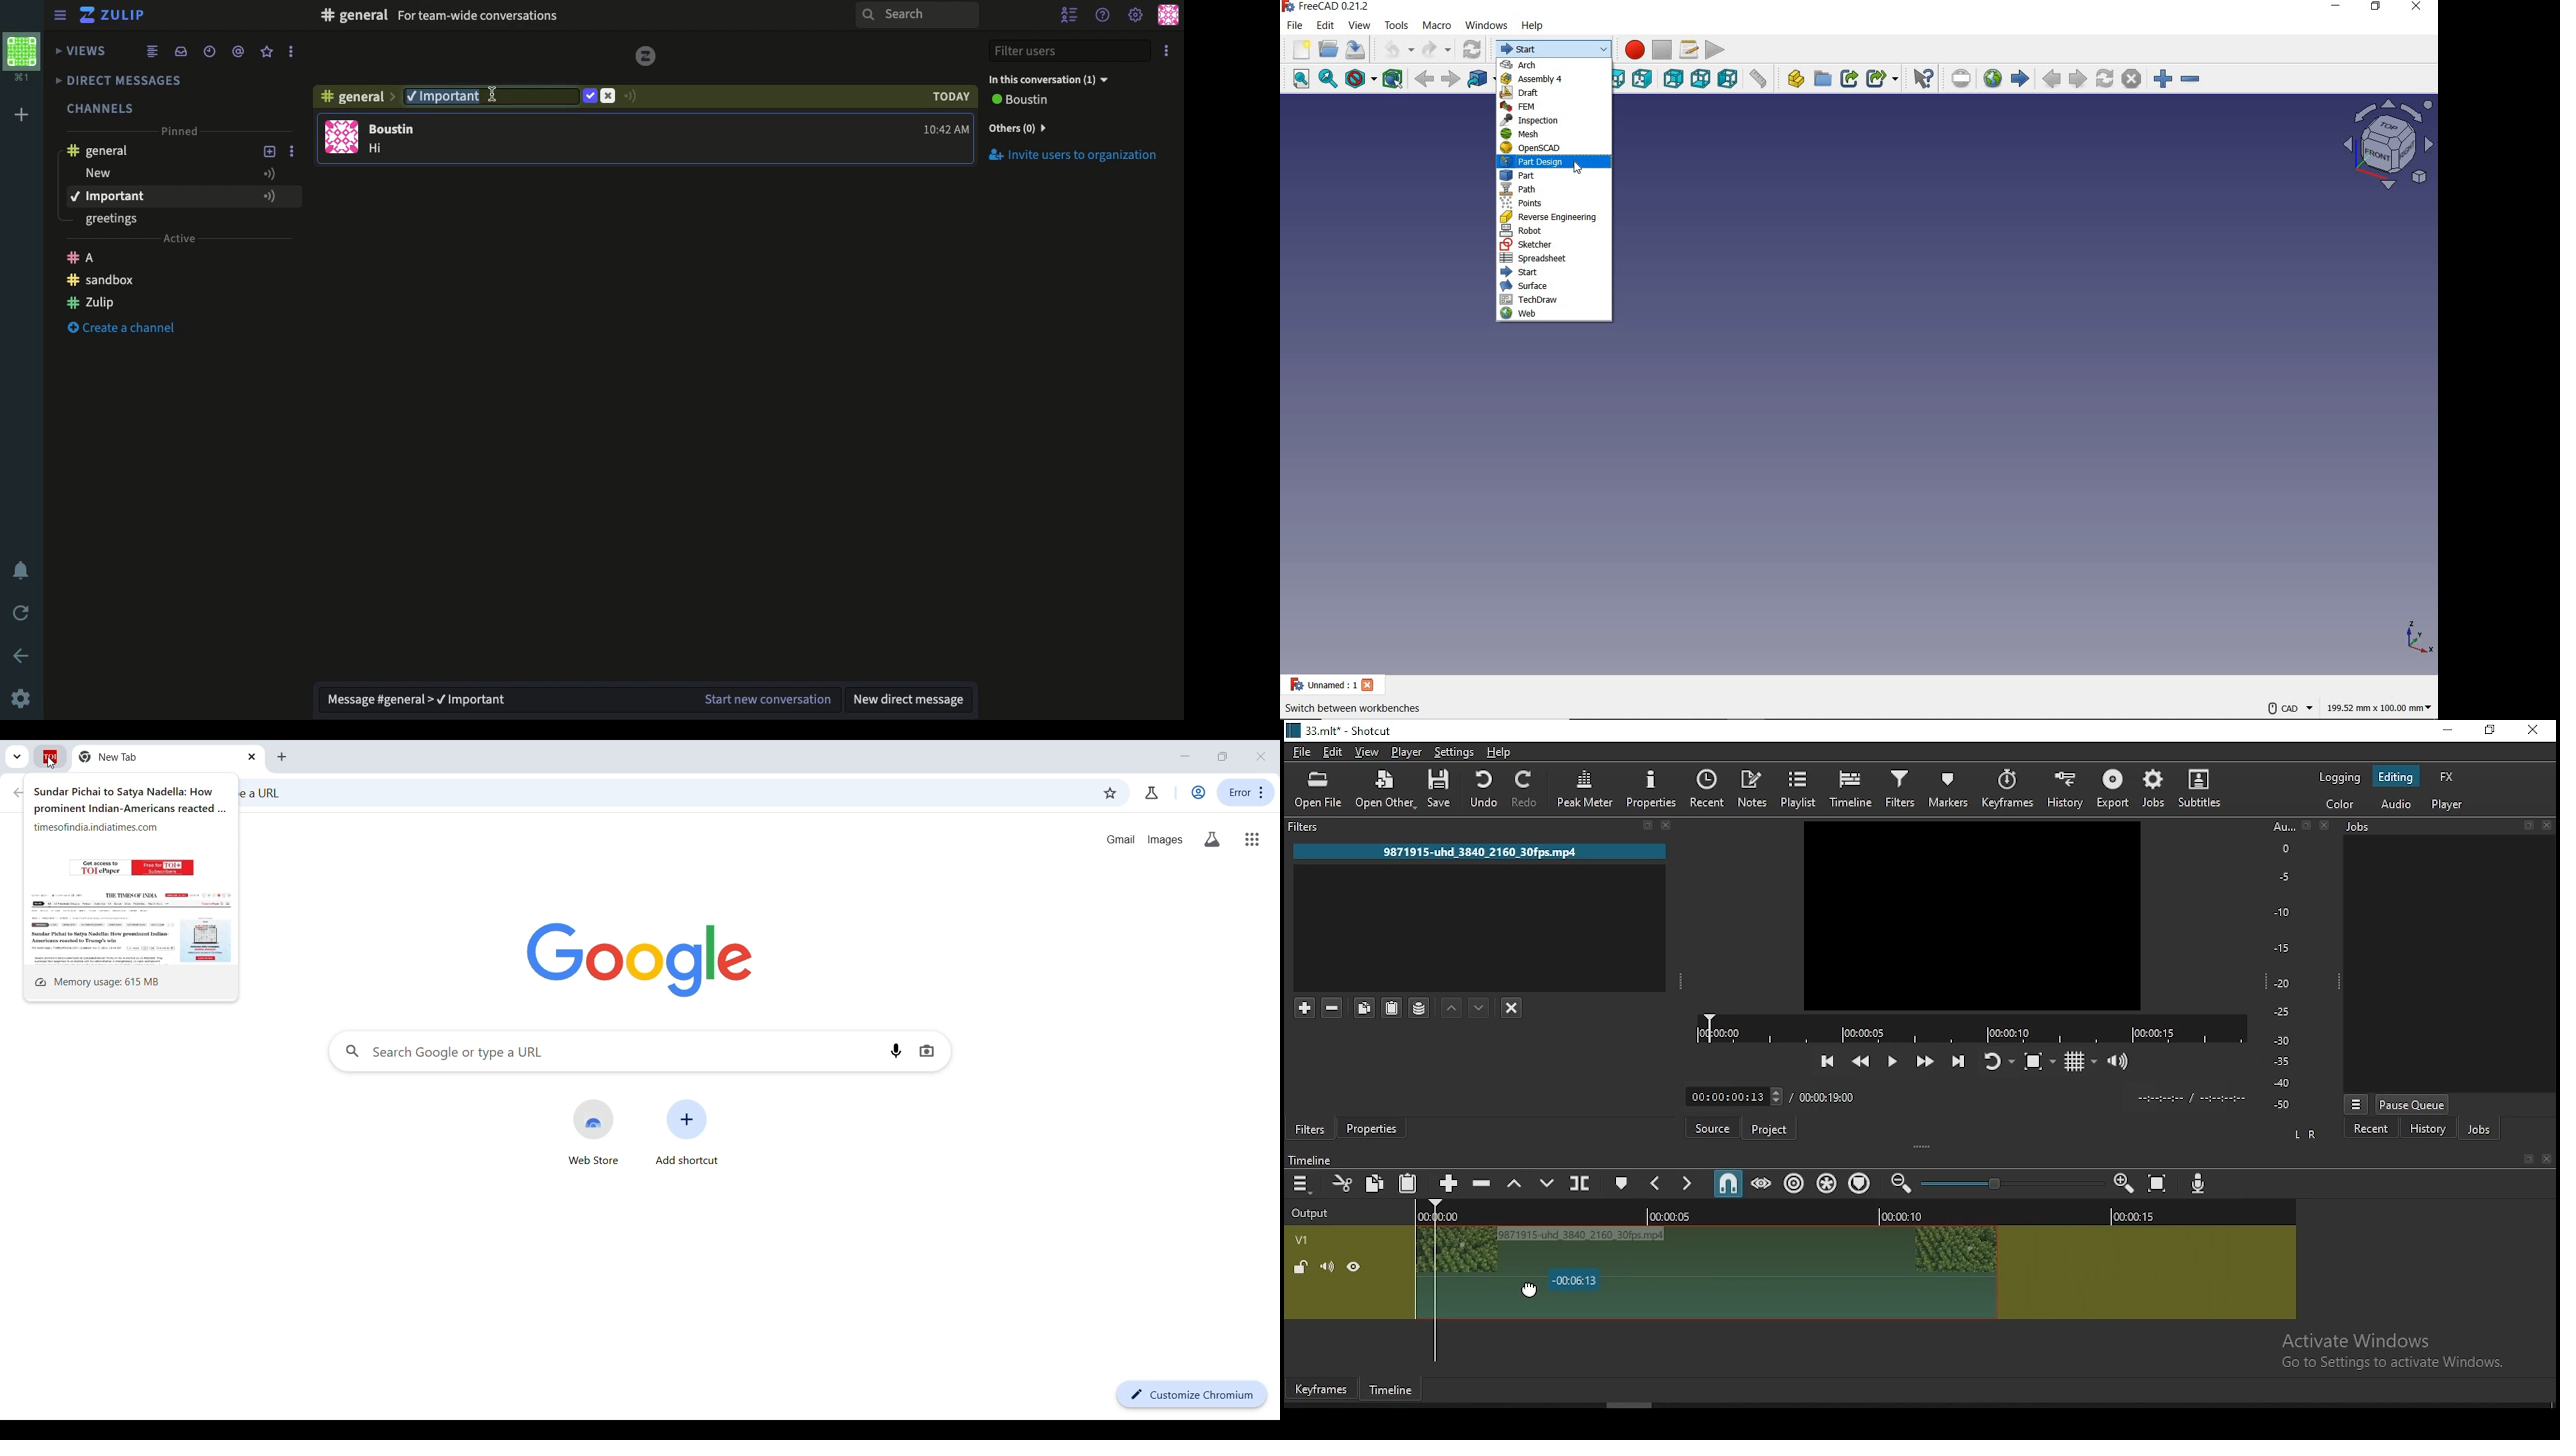 The width and height of the screenshot is (2576, 1456). Describe the element at coordinates (1550, 163) in the screenshot. I see `PART DESIGN` at that location.